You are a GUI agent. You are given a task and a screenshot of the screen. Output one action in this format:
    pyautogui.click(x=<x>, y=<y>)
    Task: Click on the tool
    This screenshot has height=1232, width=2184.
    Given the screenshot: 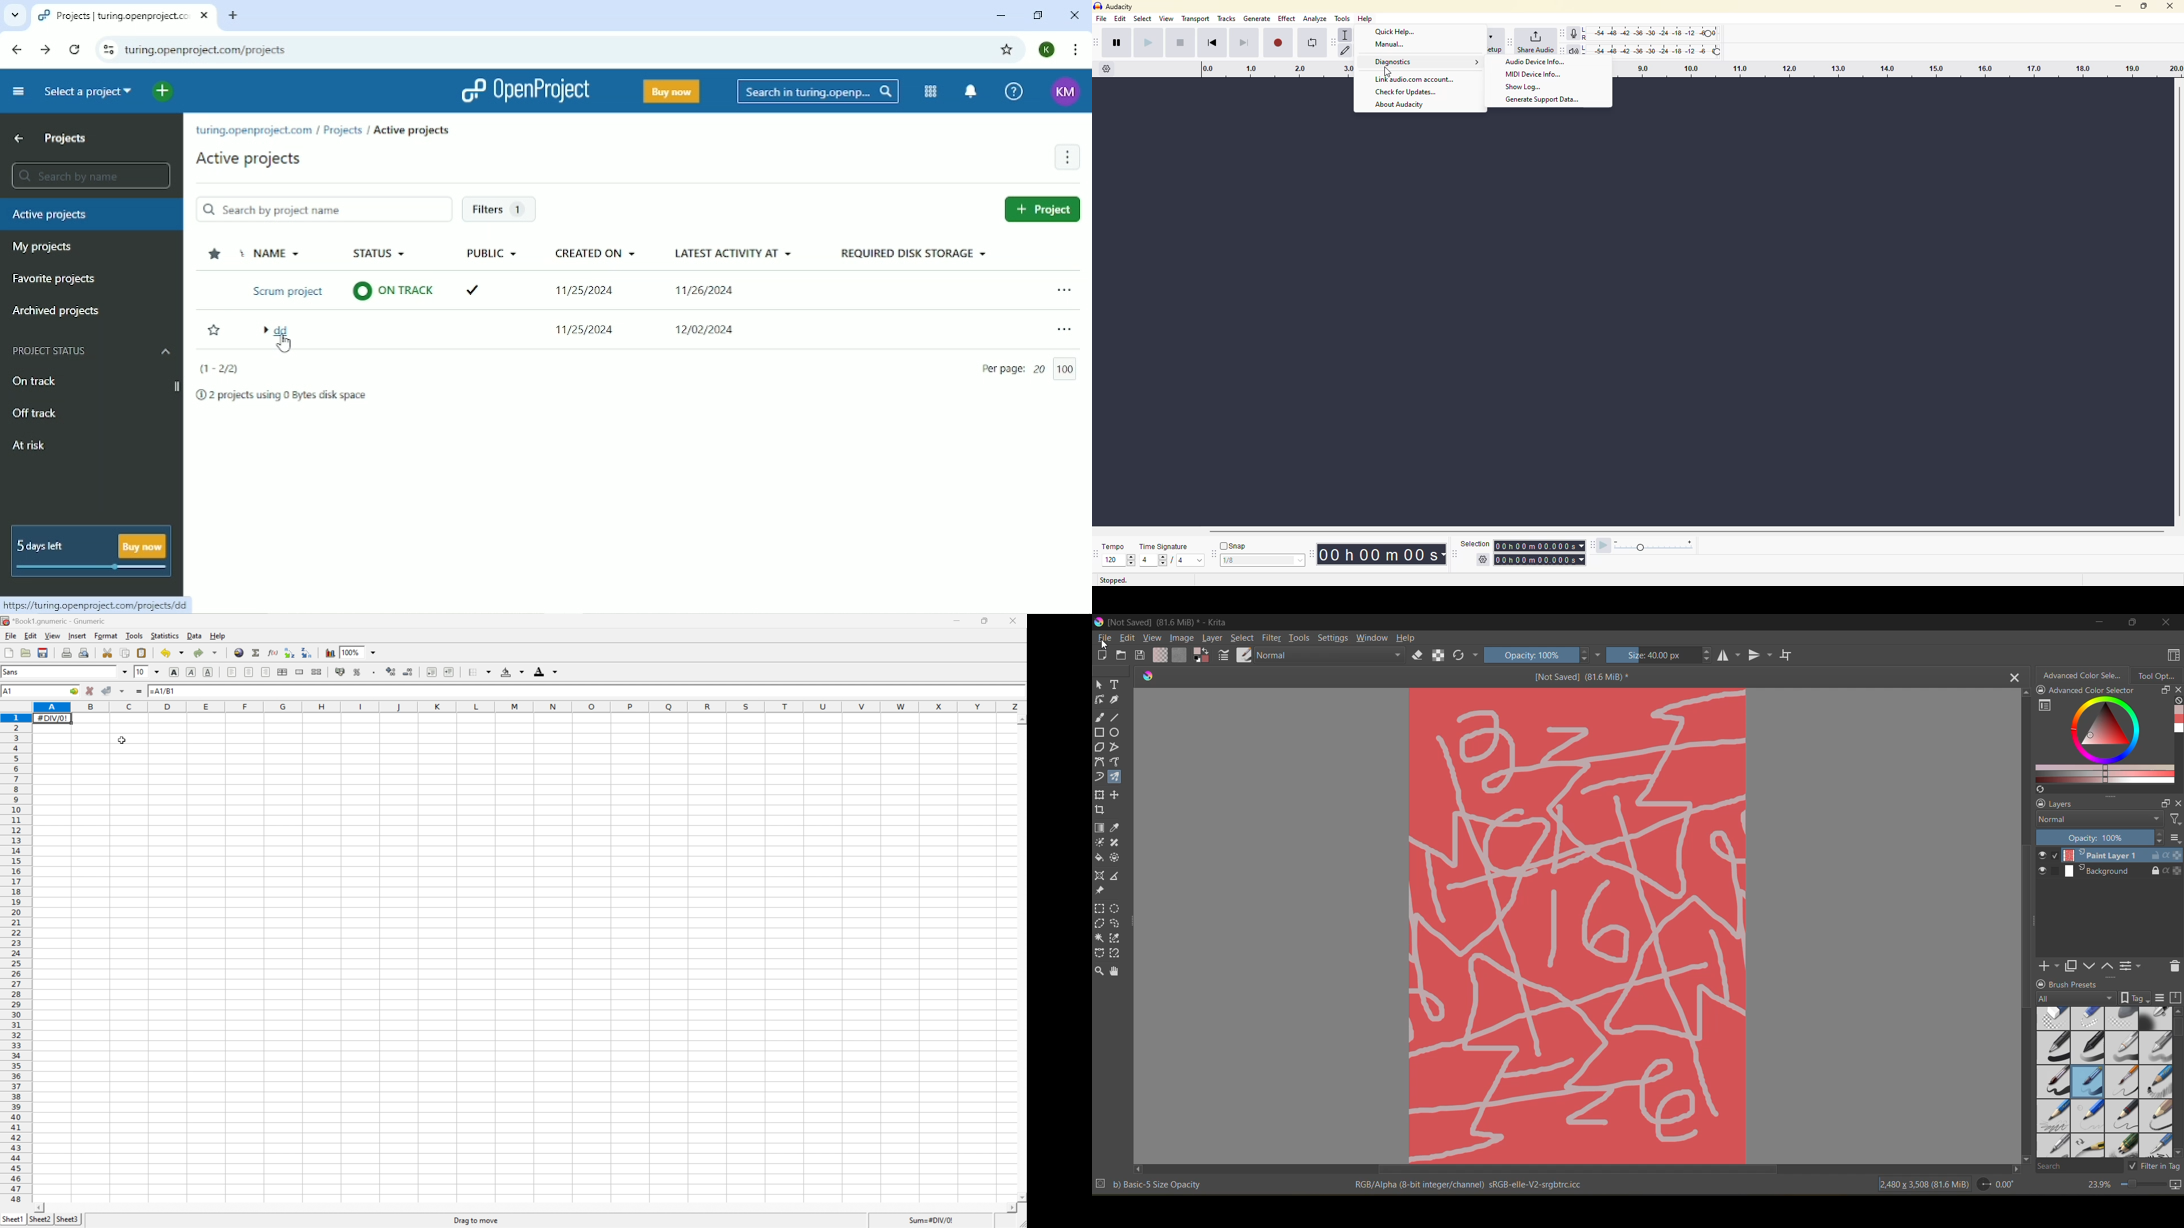 What is the action you would take?
    pyautogui.click(x=1116, y=794)
    